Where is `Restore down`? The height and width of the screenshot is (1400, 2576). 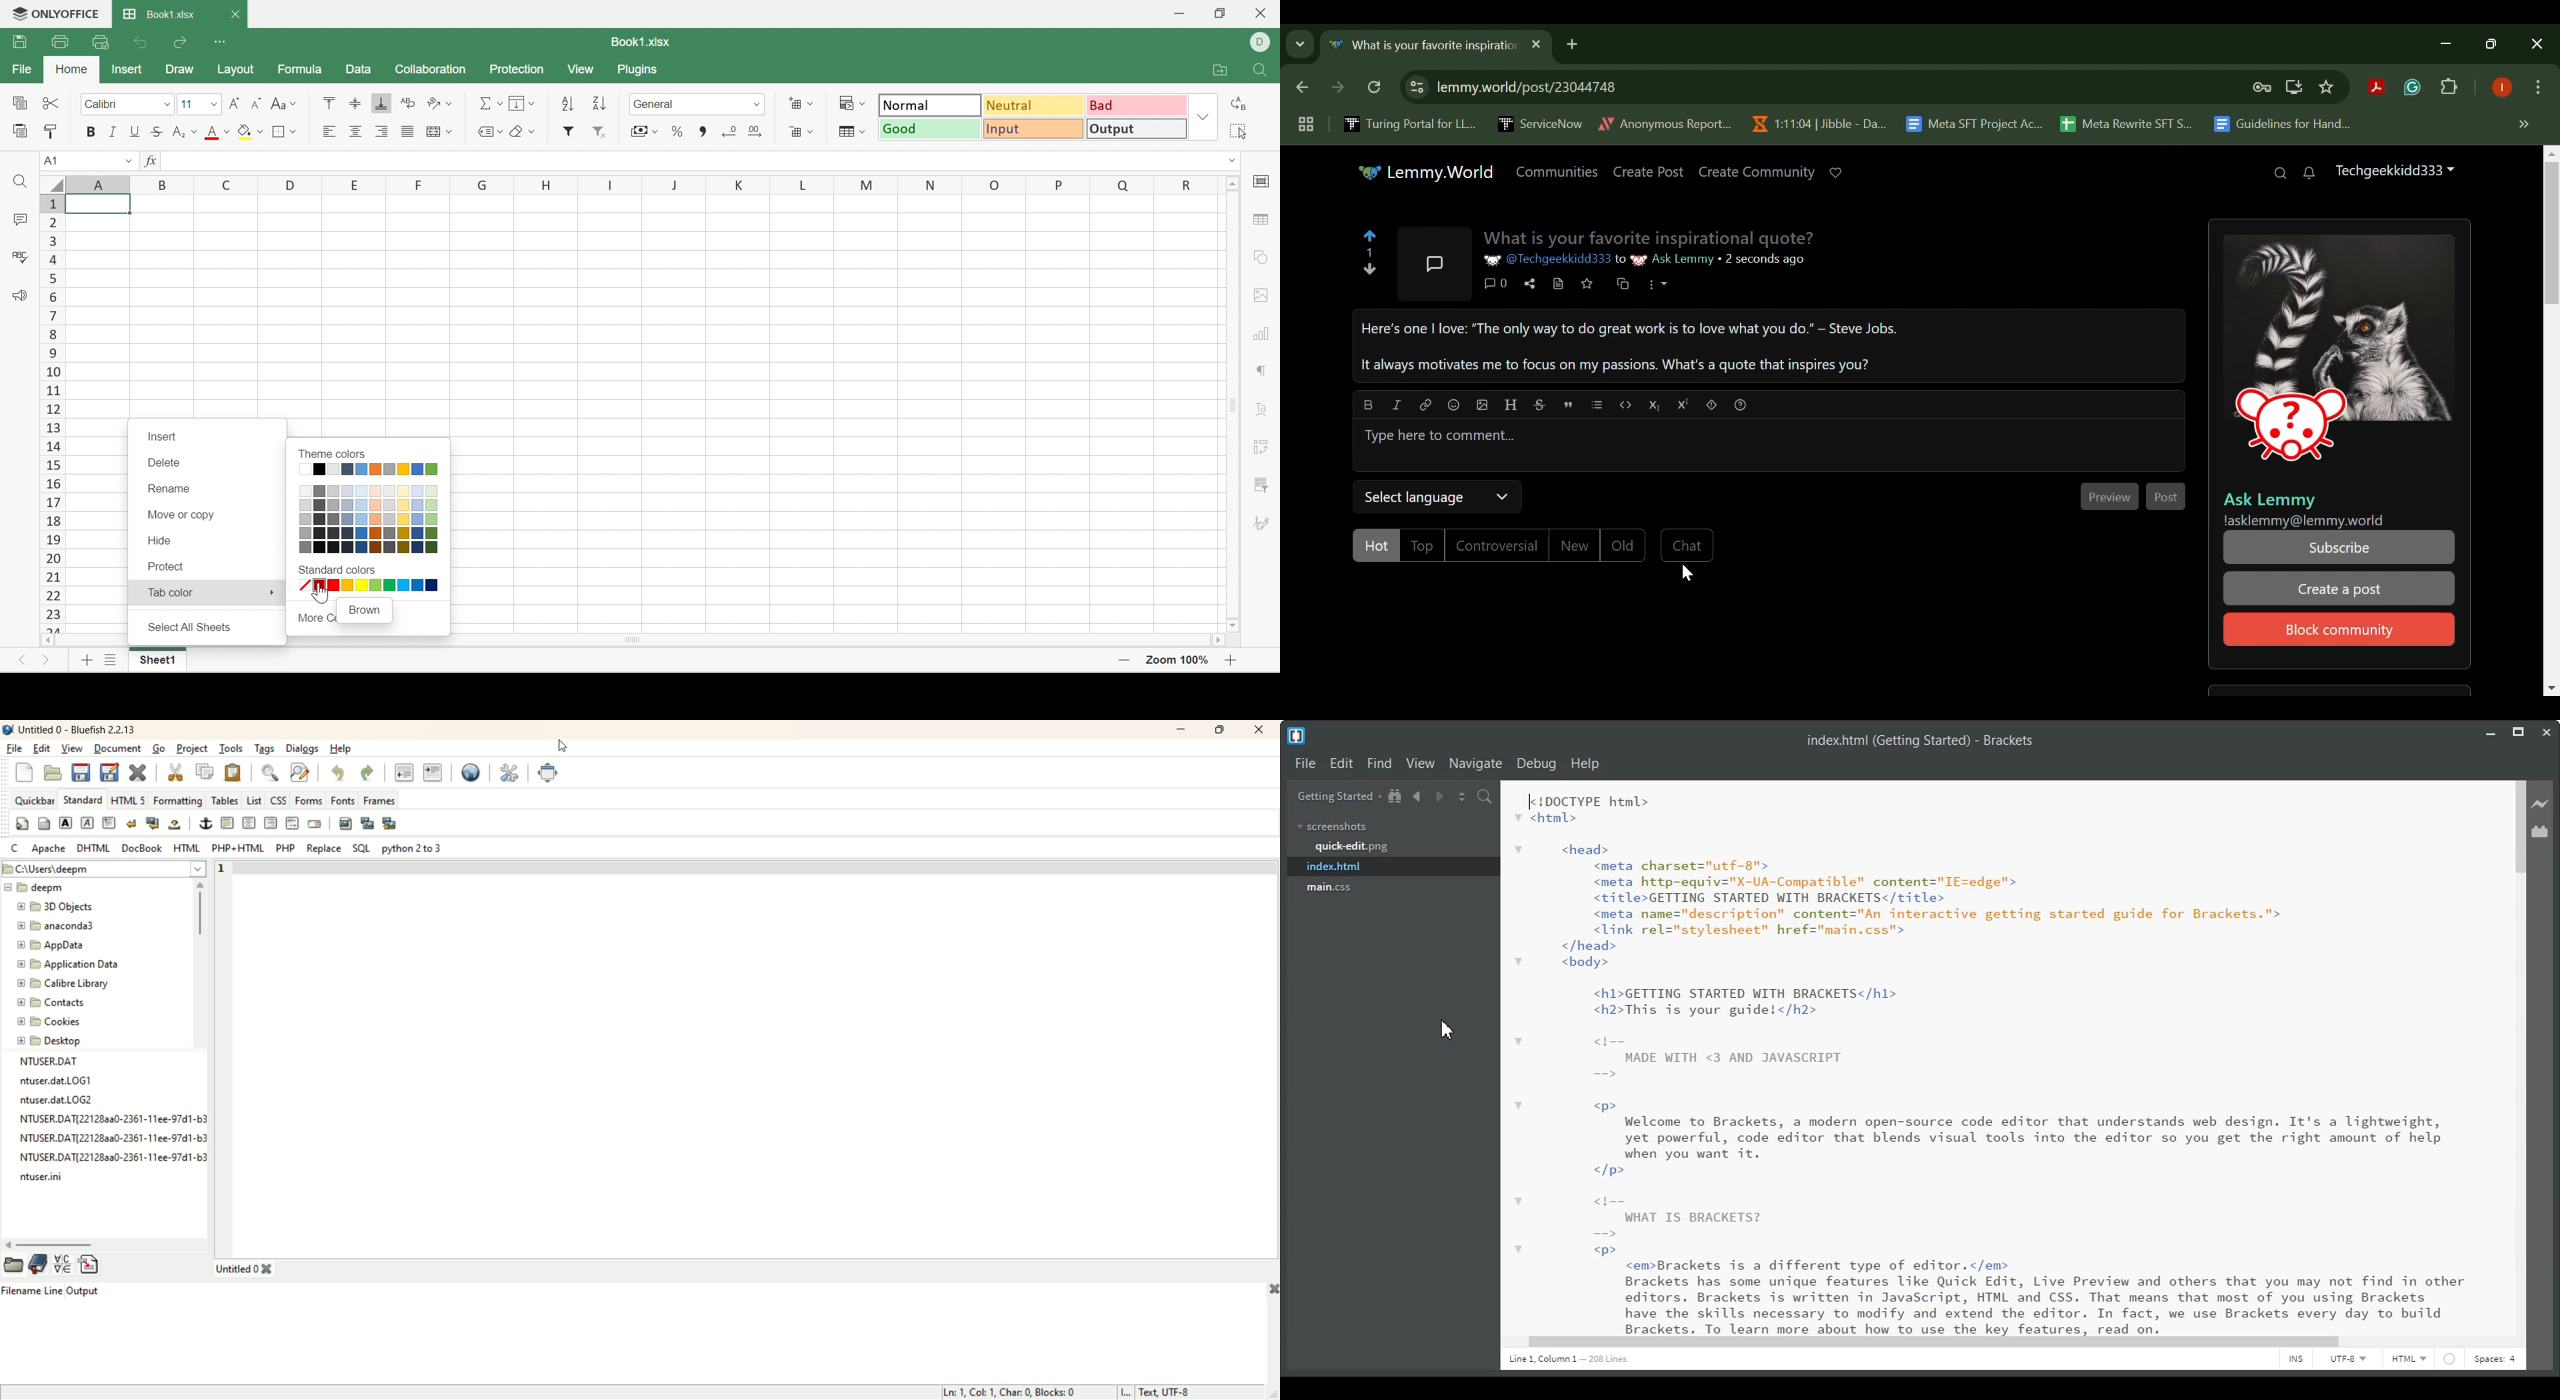
Restore down is located at coordinates (1221, 13).